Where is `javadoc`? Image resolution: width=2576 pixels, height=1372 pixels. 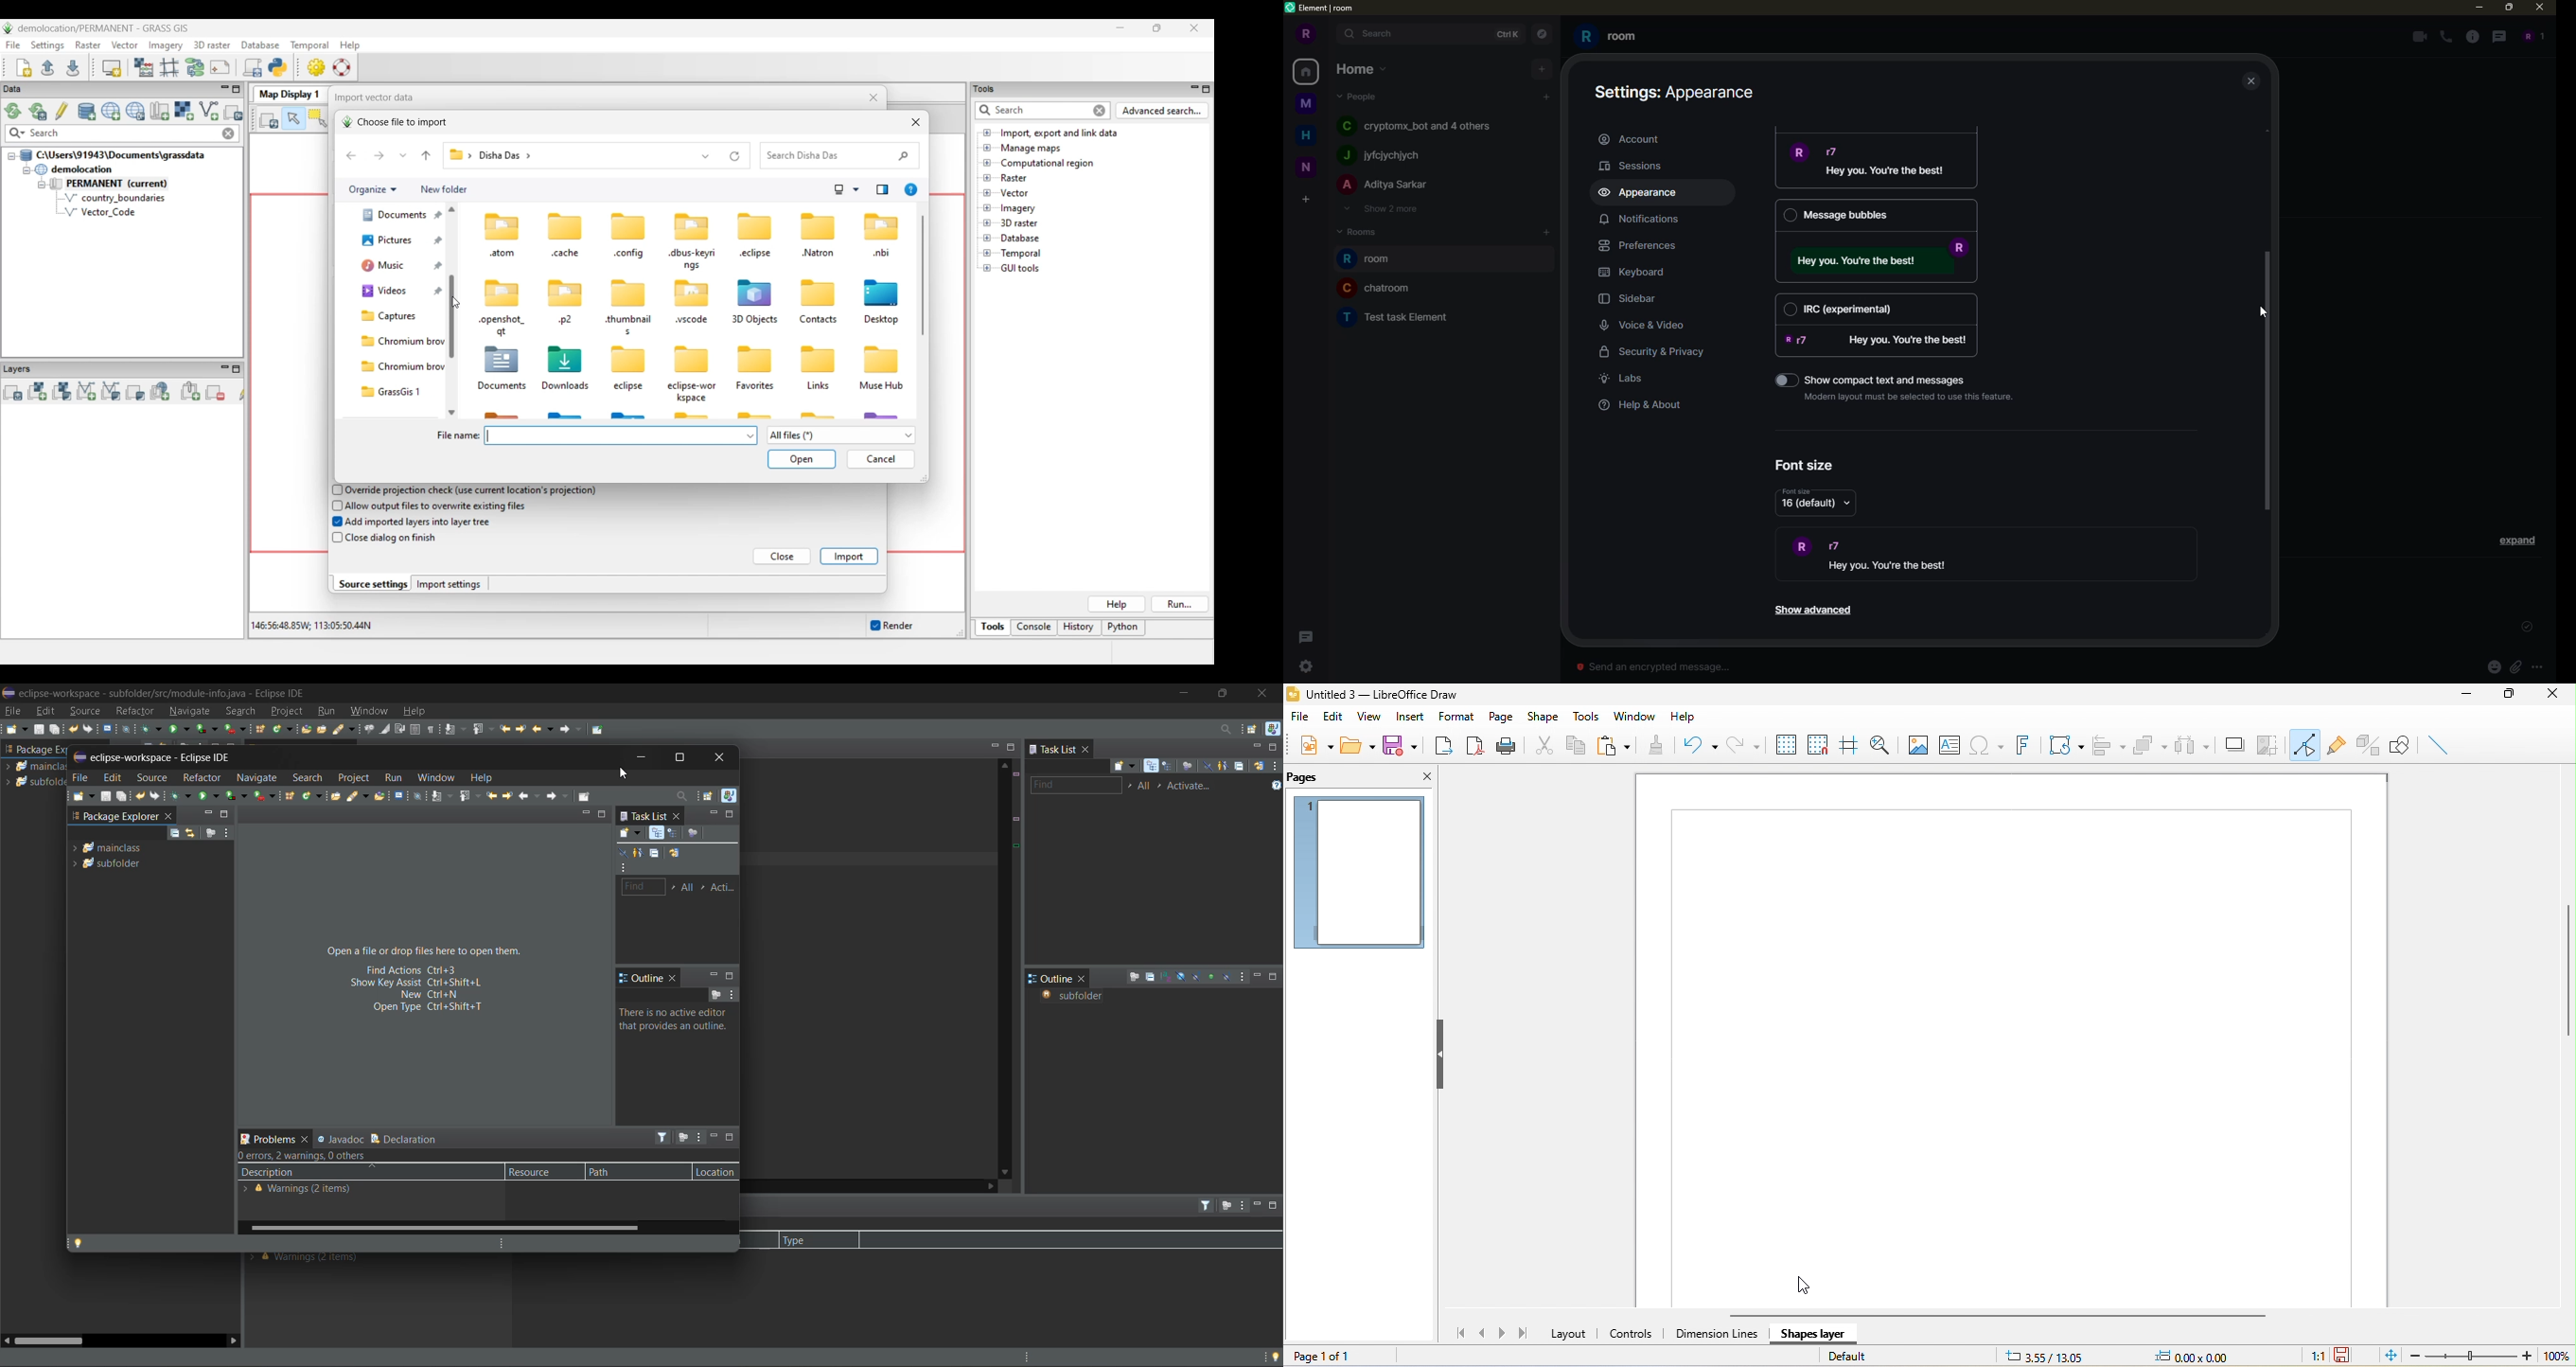
javadoc is located at coordinates (340, 1140).